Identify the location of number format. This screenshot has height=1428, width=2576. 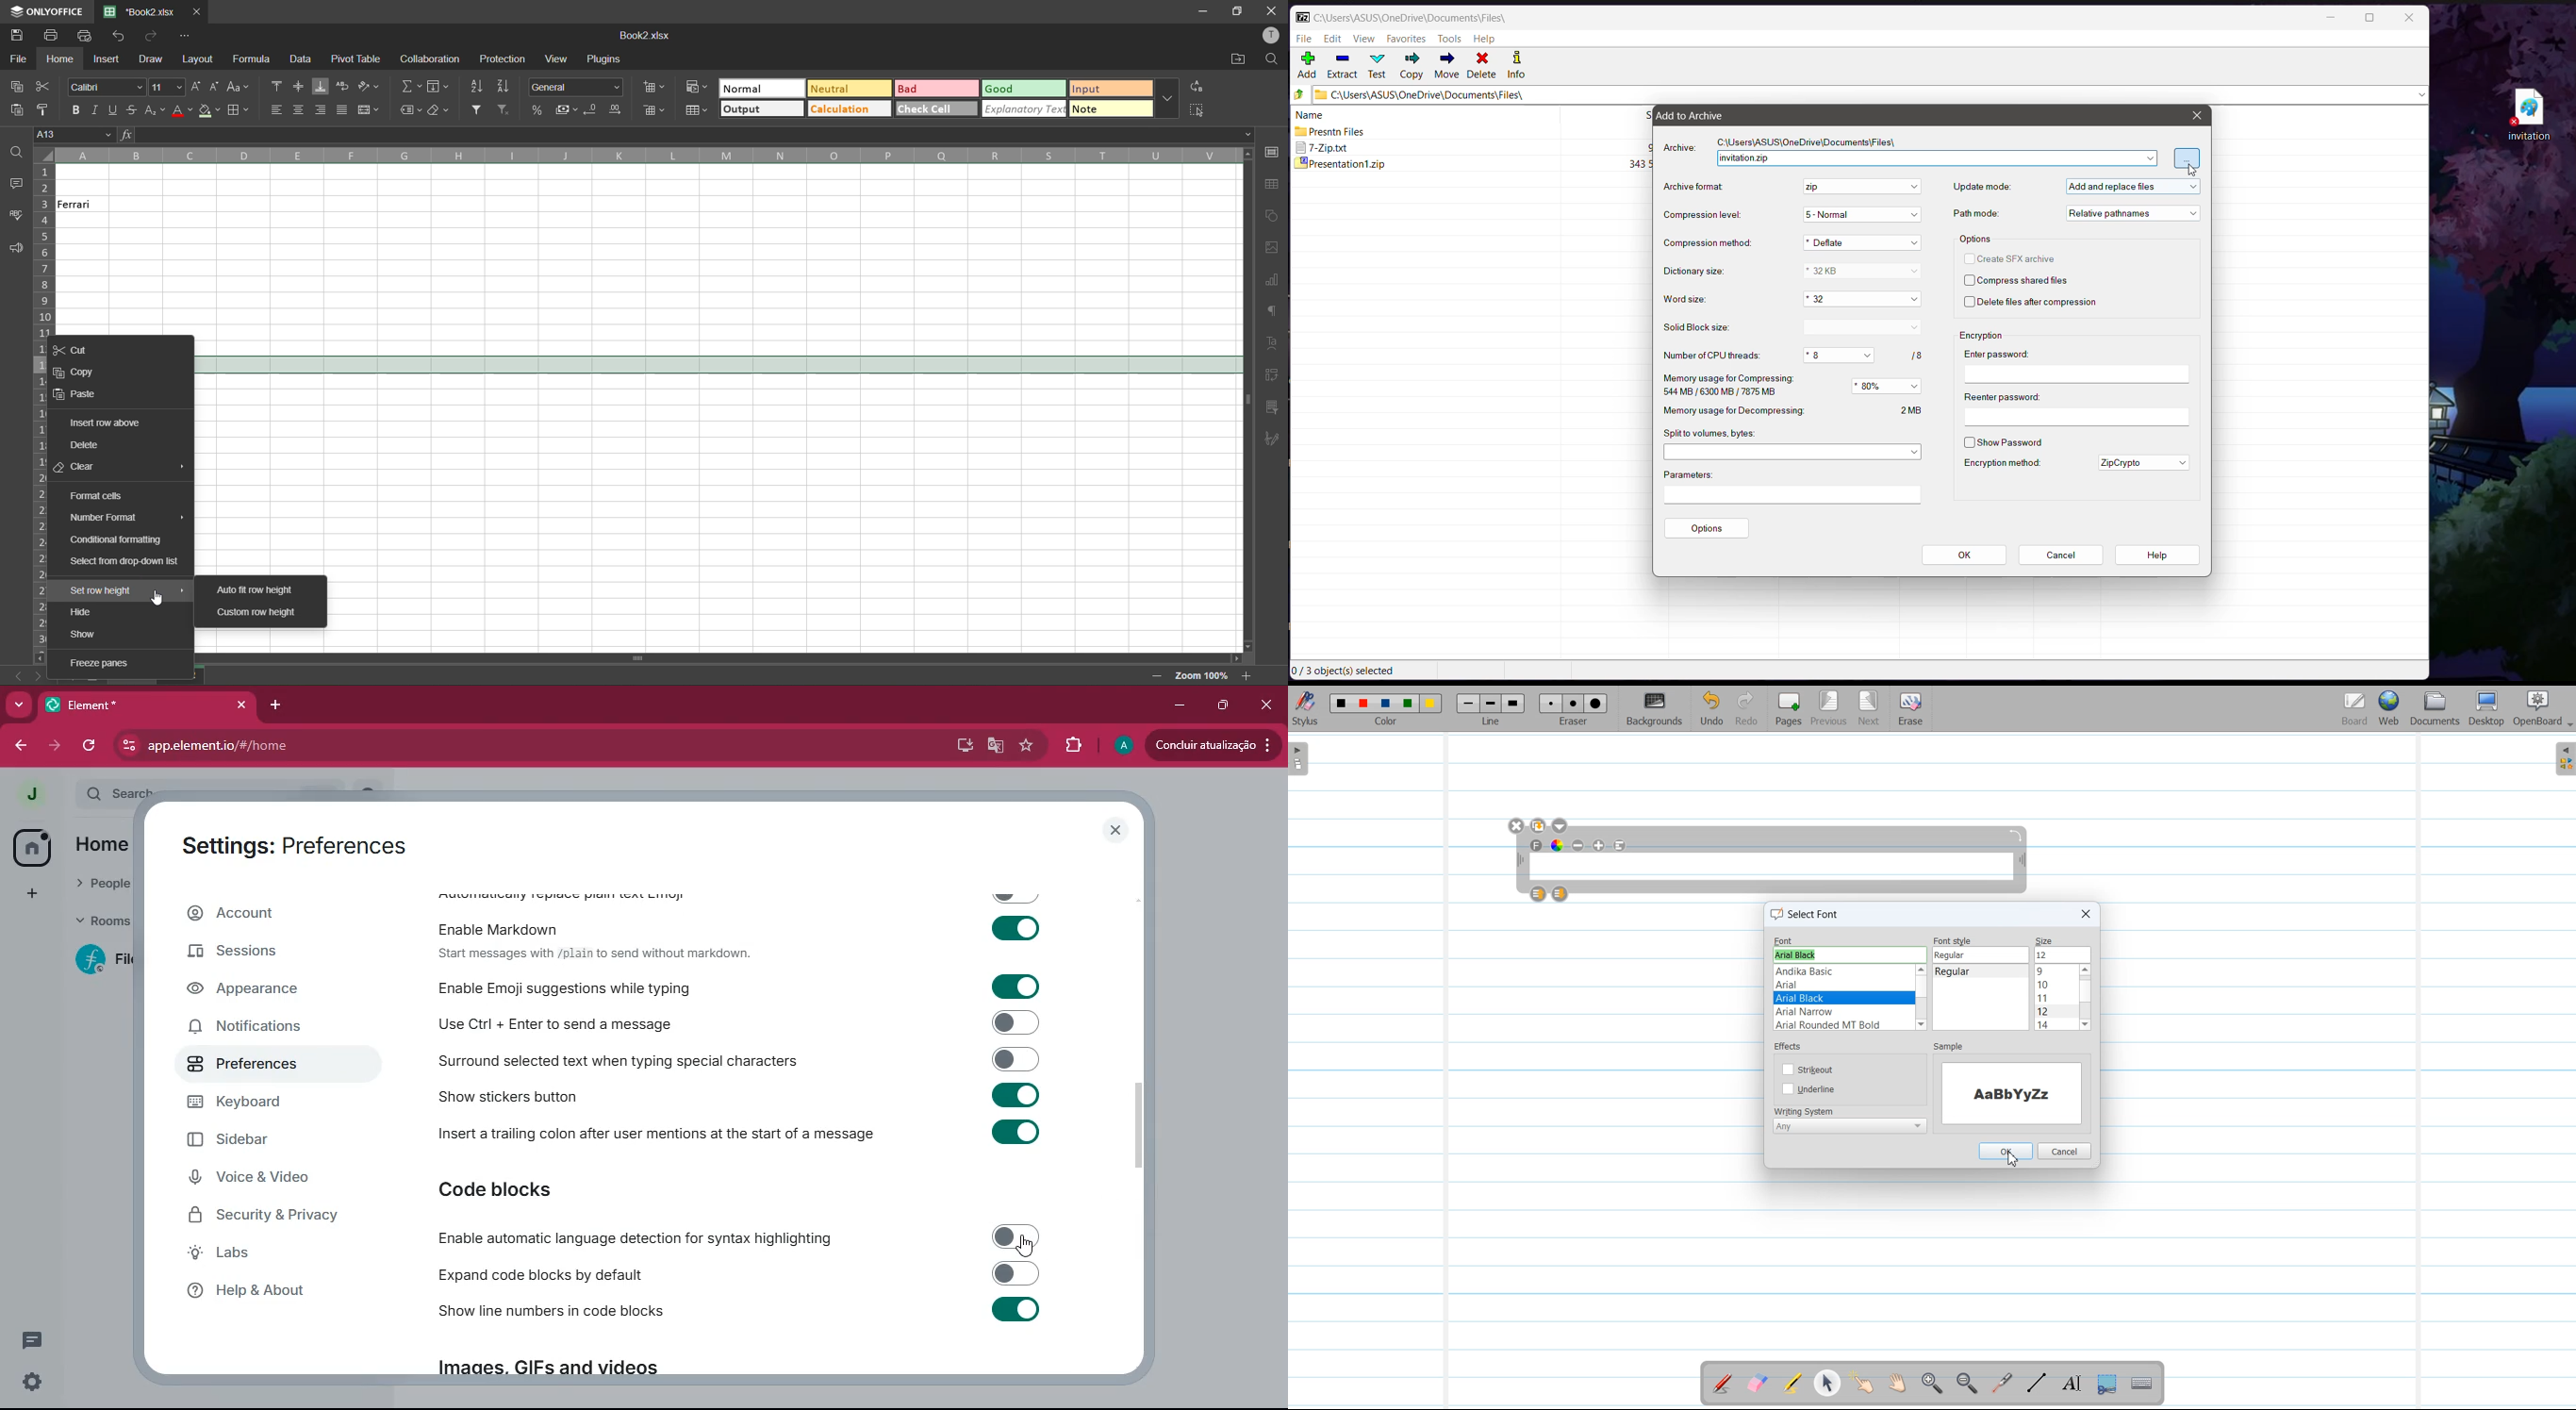
(126, 519).